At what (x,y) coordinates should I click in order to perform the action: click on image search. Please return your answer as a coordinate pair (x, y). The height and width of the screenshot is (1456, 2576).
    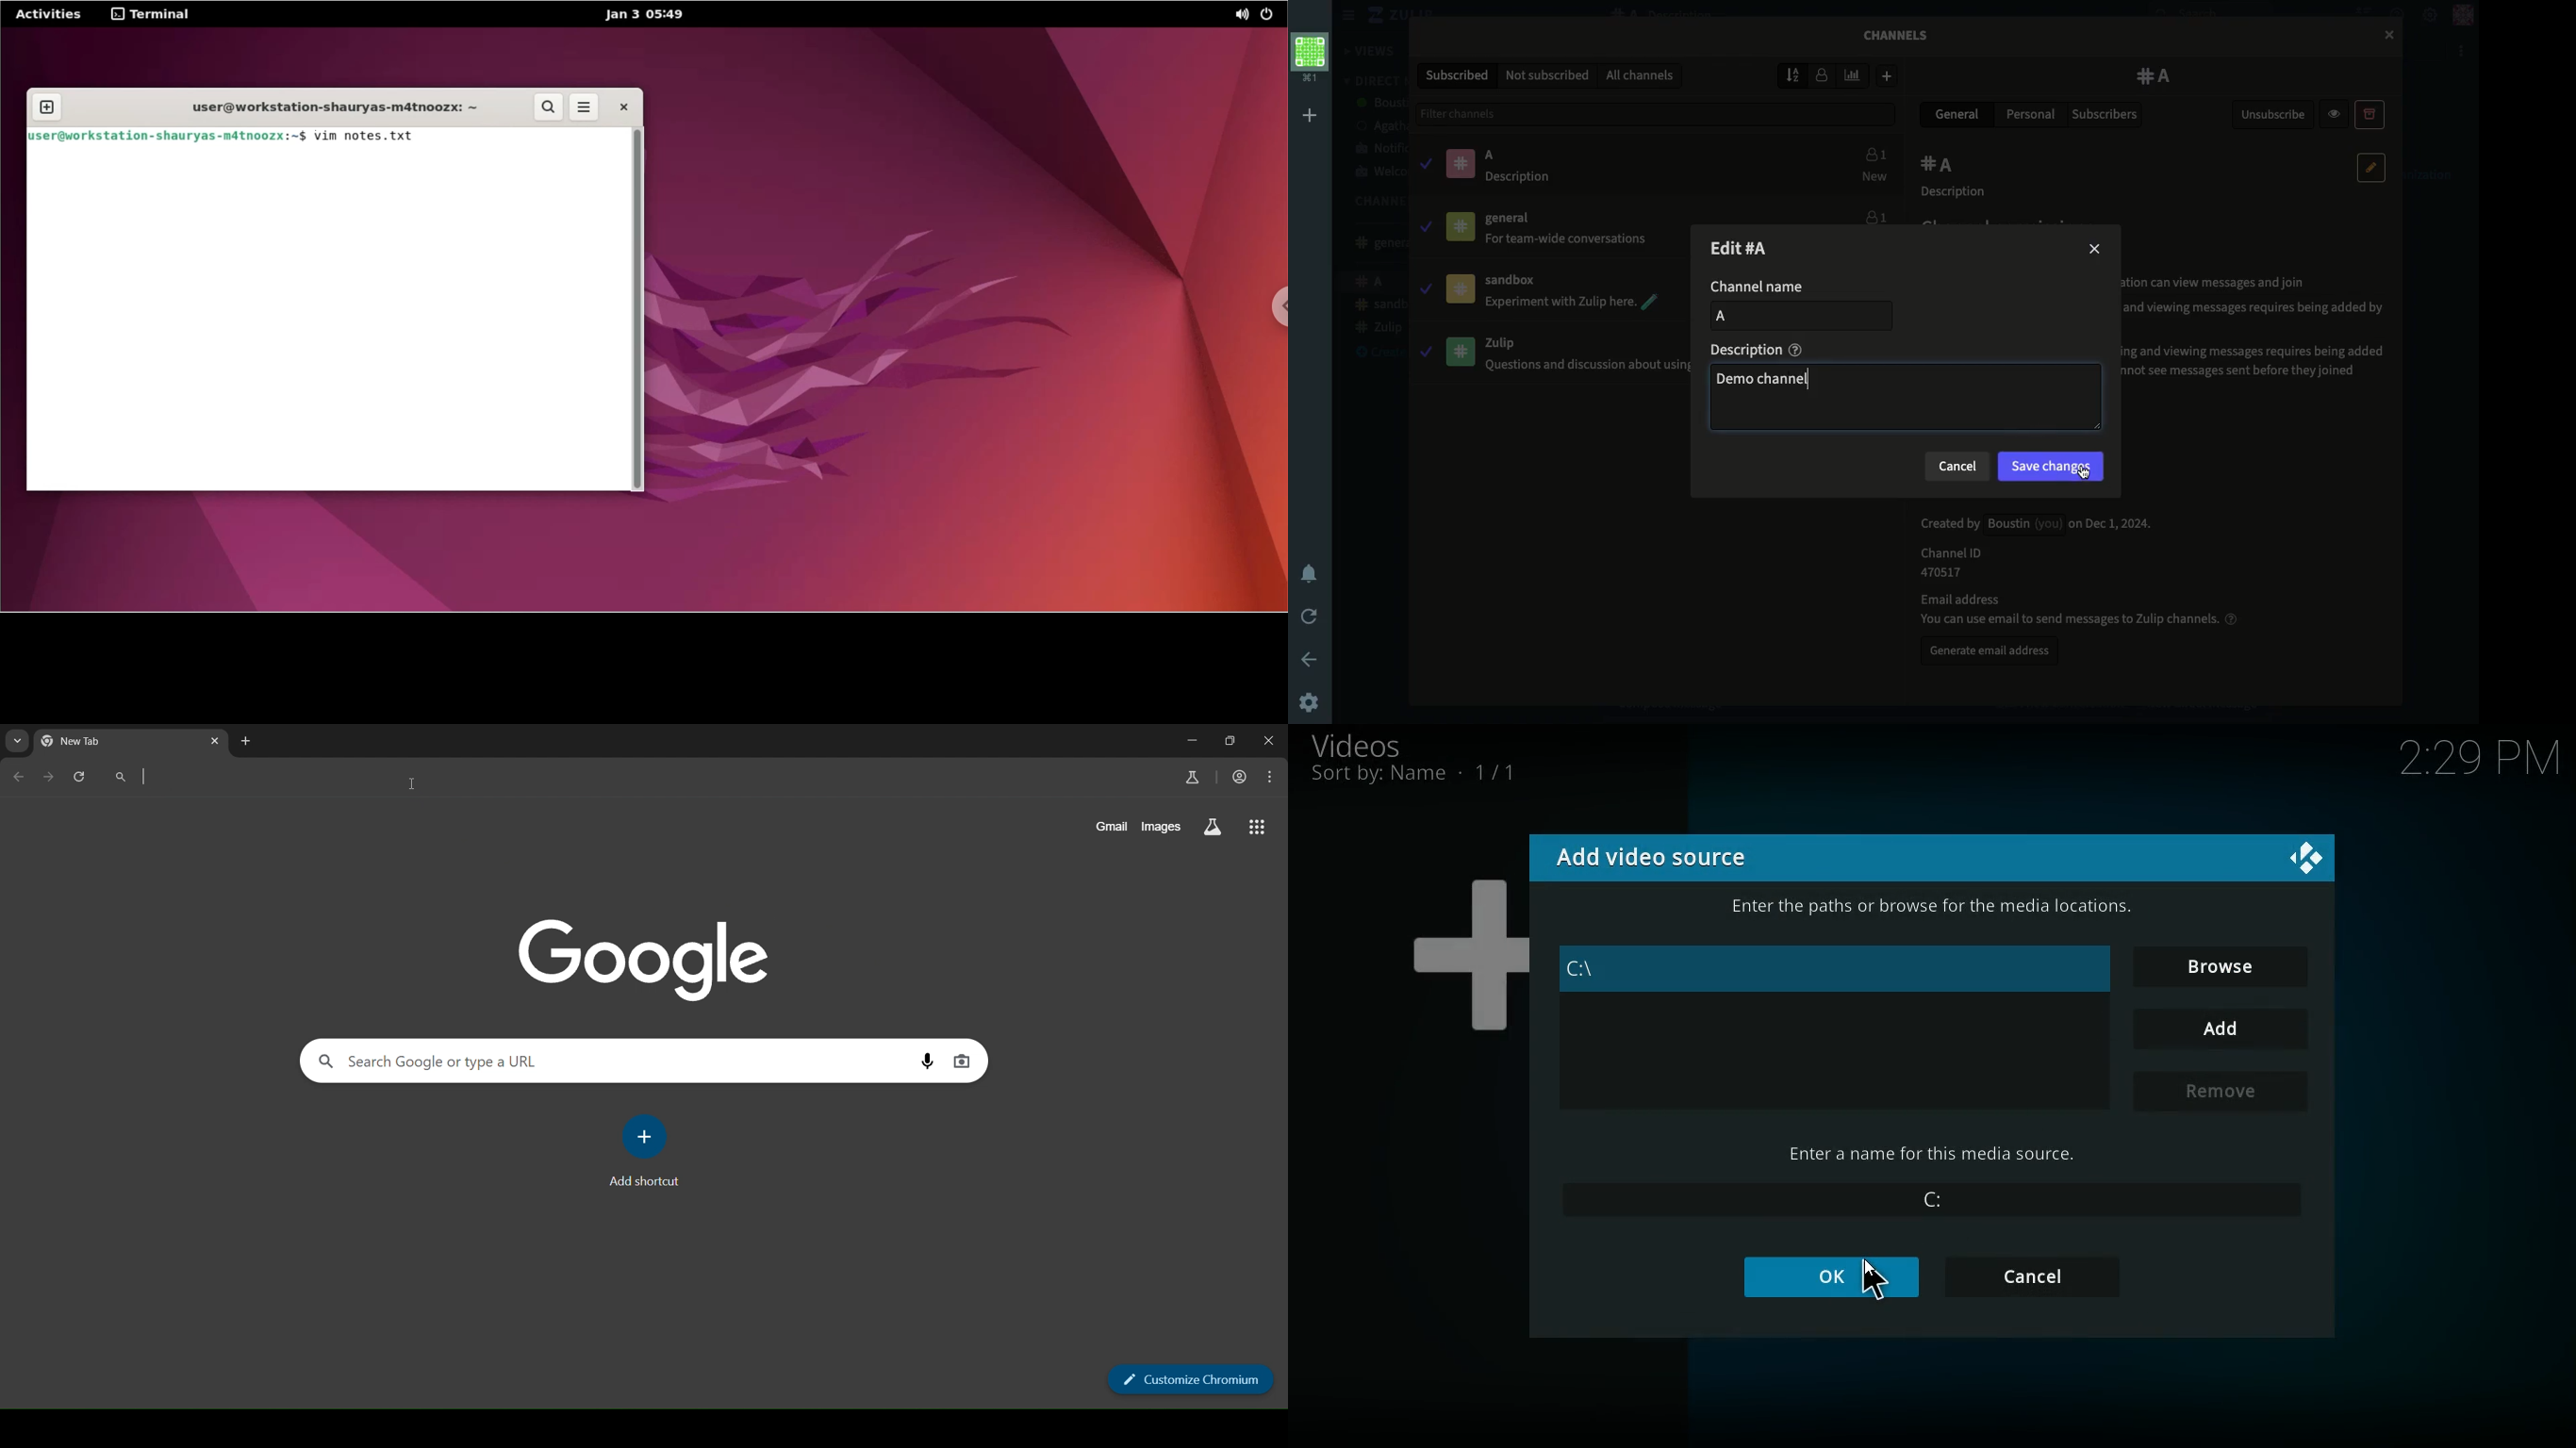
    Looking at the image, I should click on (959, 1061).